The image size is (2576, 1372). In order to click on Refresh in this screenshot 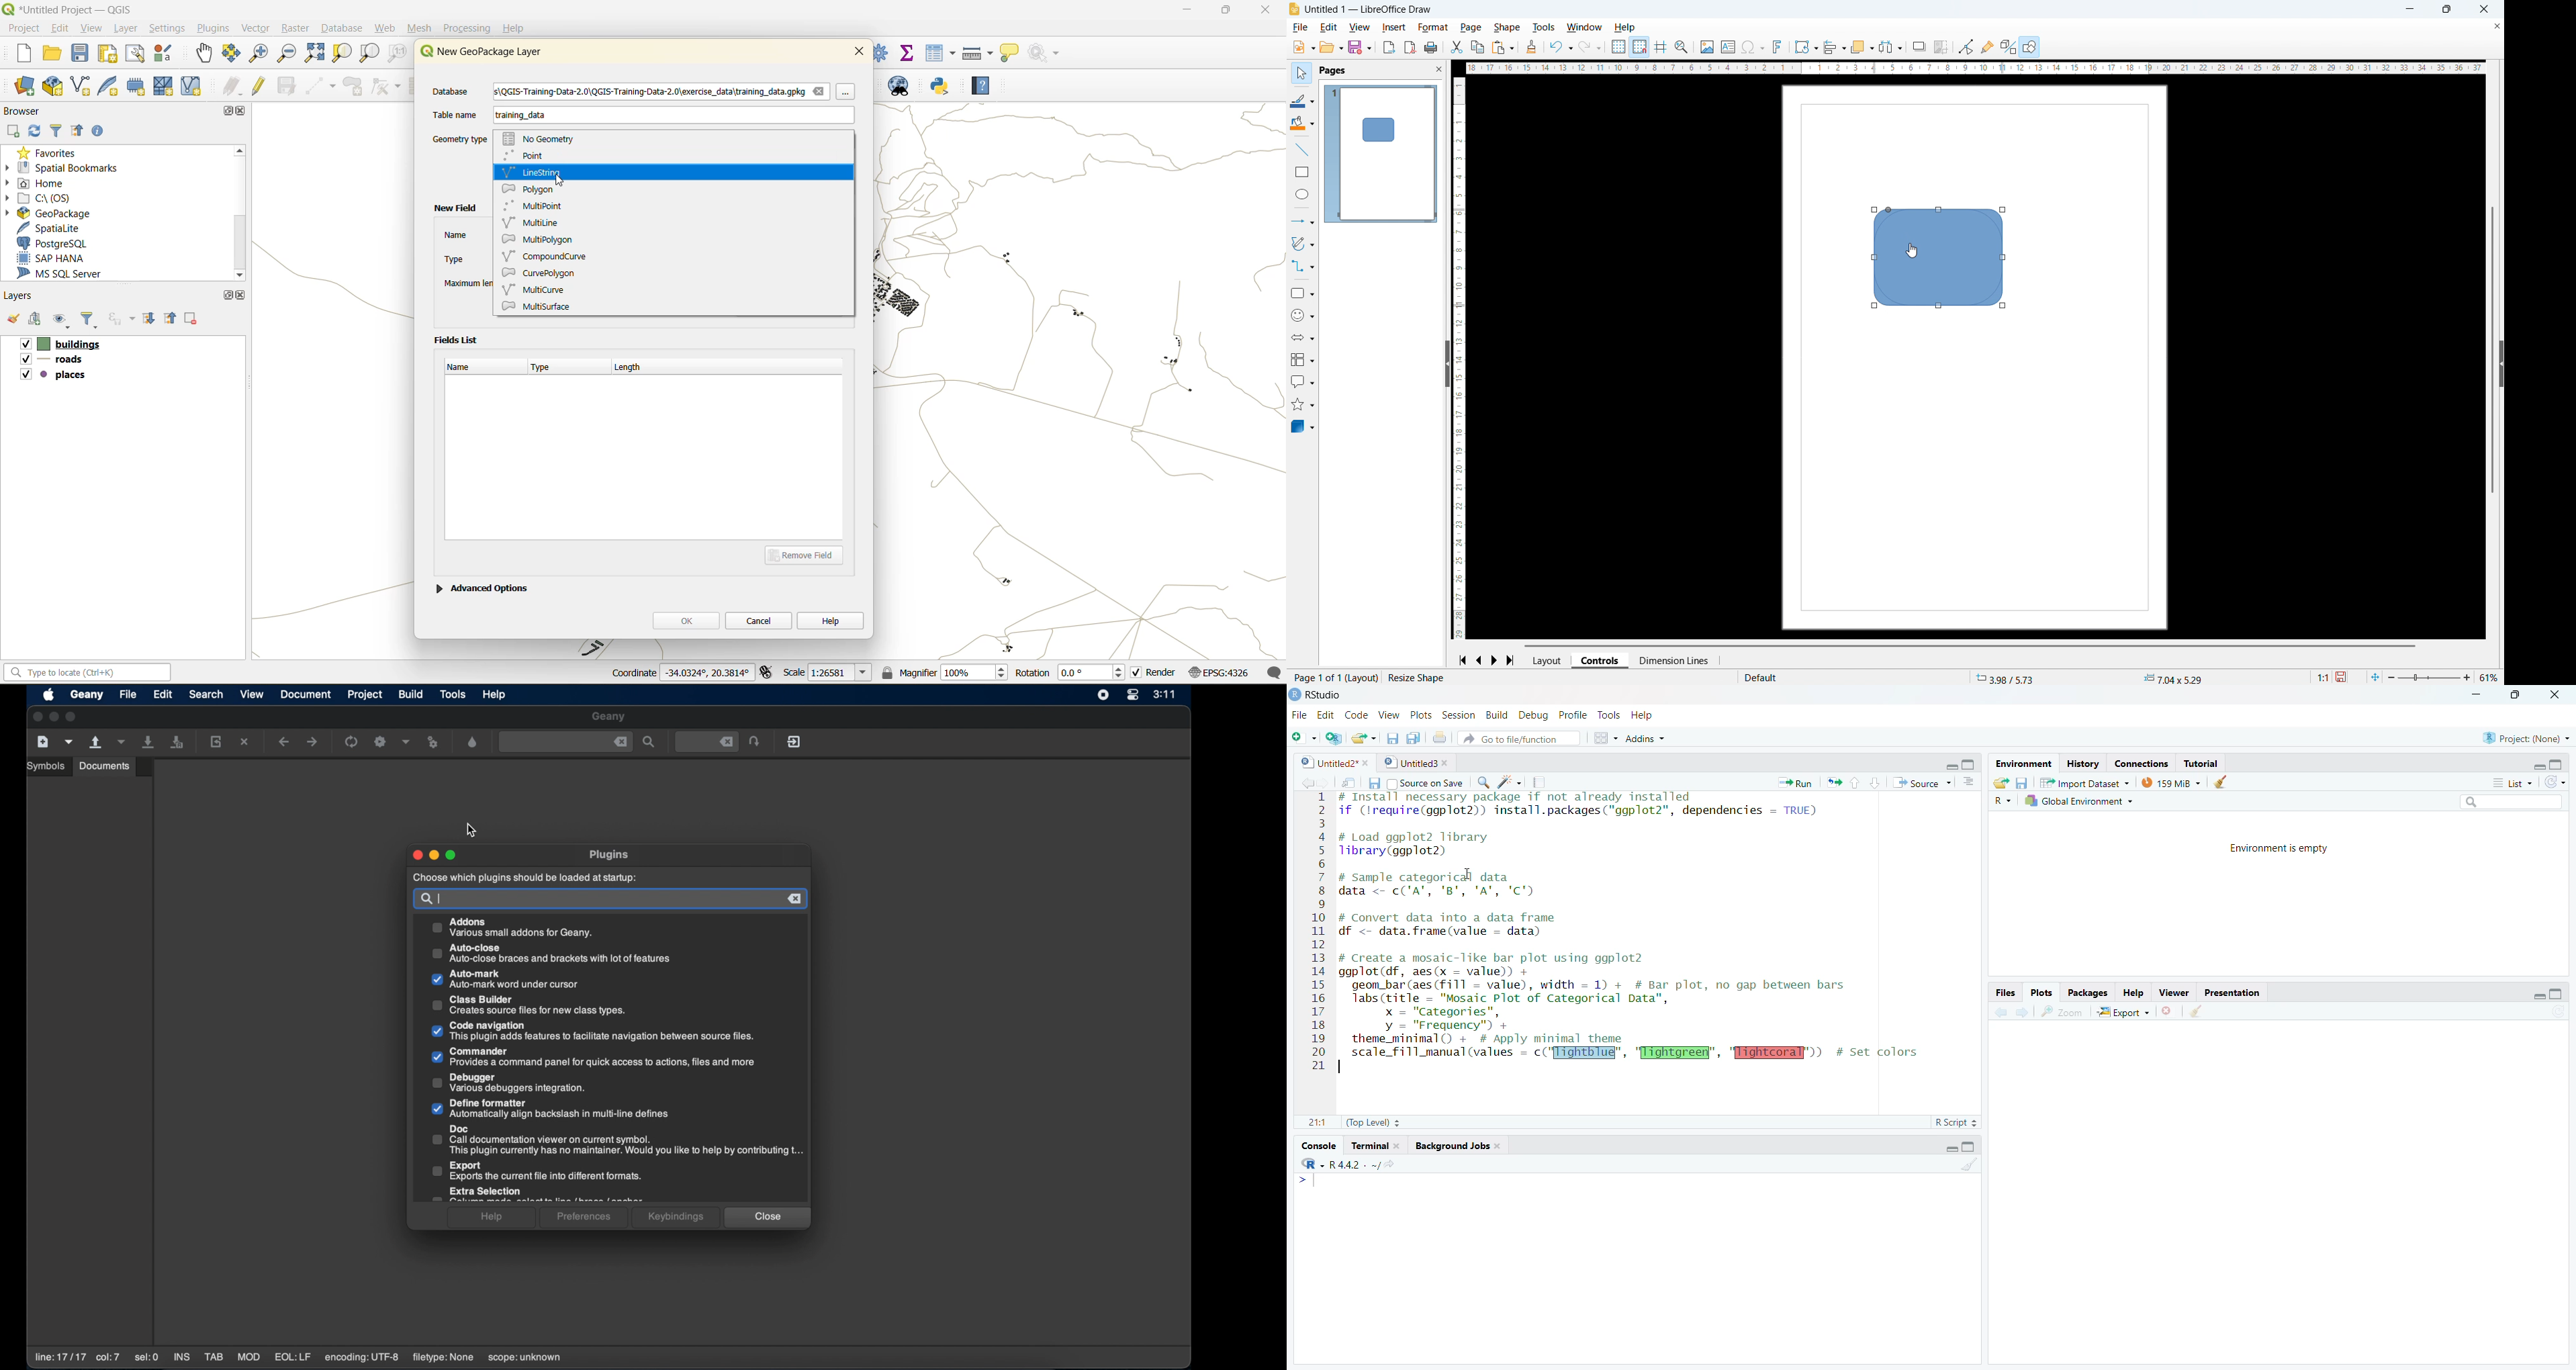, I will do `click(2555, 782)`.